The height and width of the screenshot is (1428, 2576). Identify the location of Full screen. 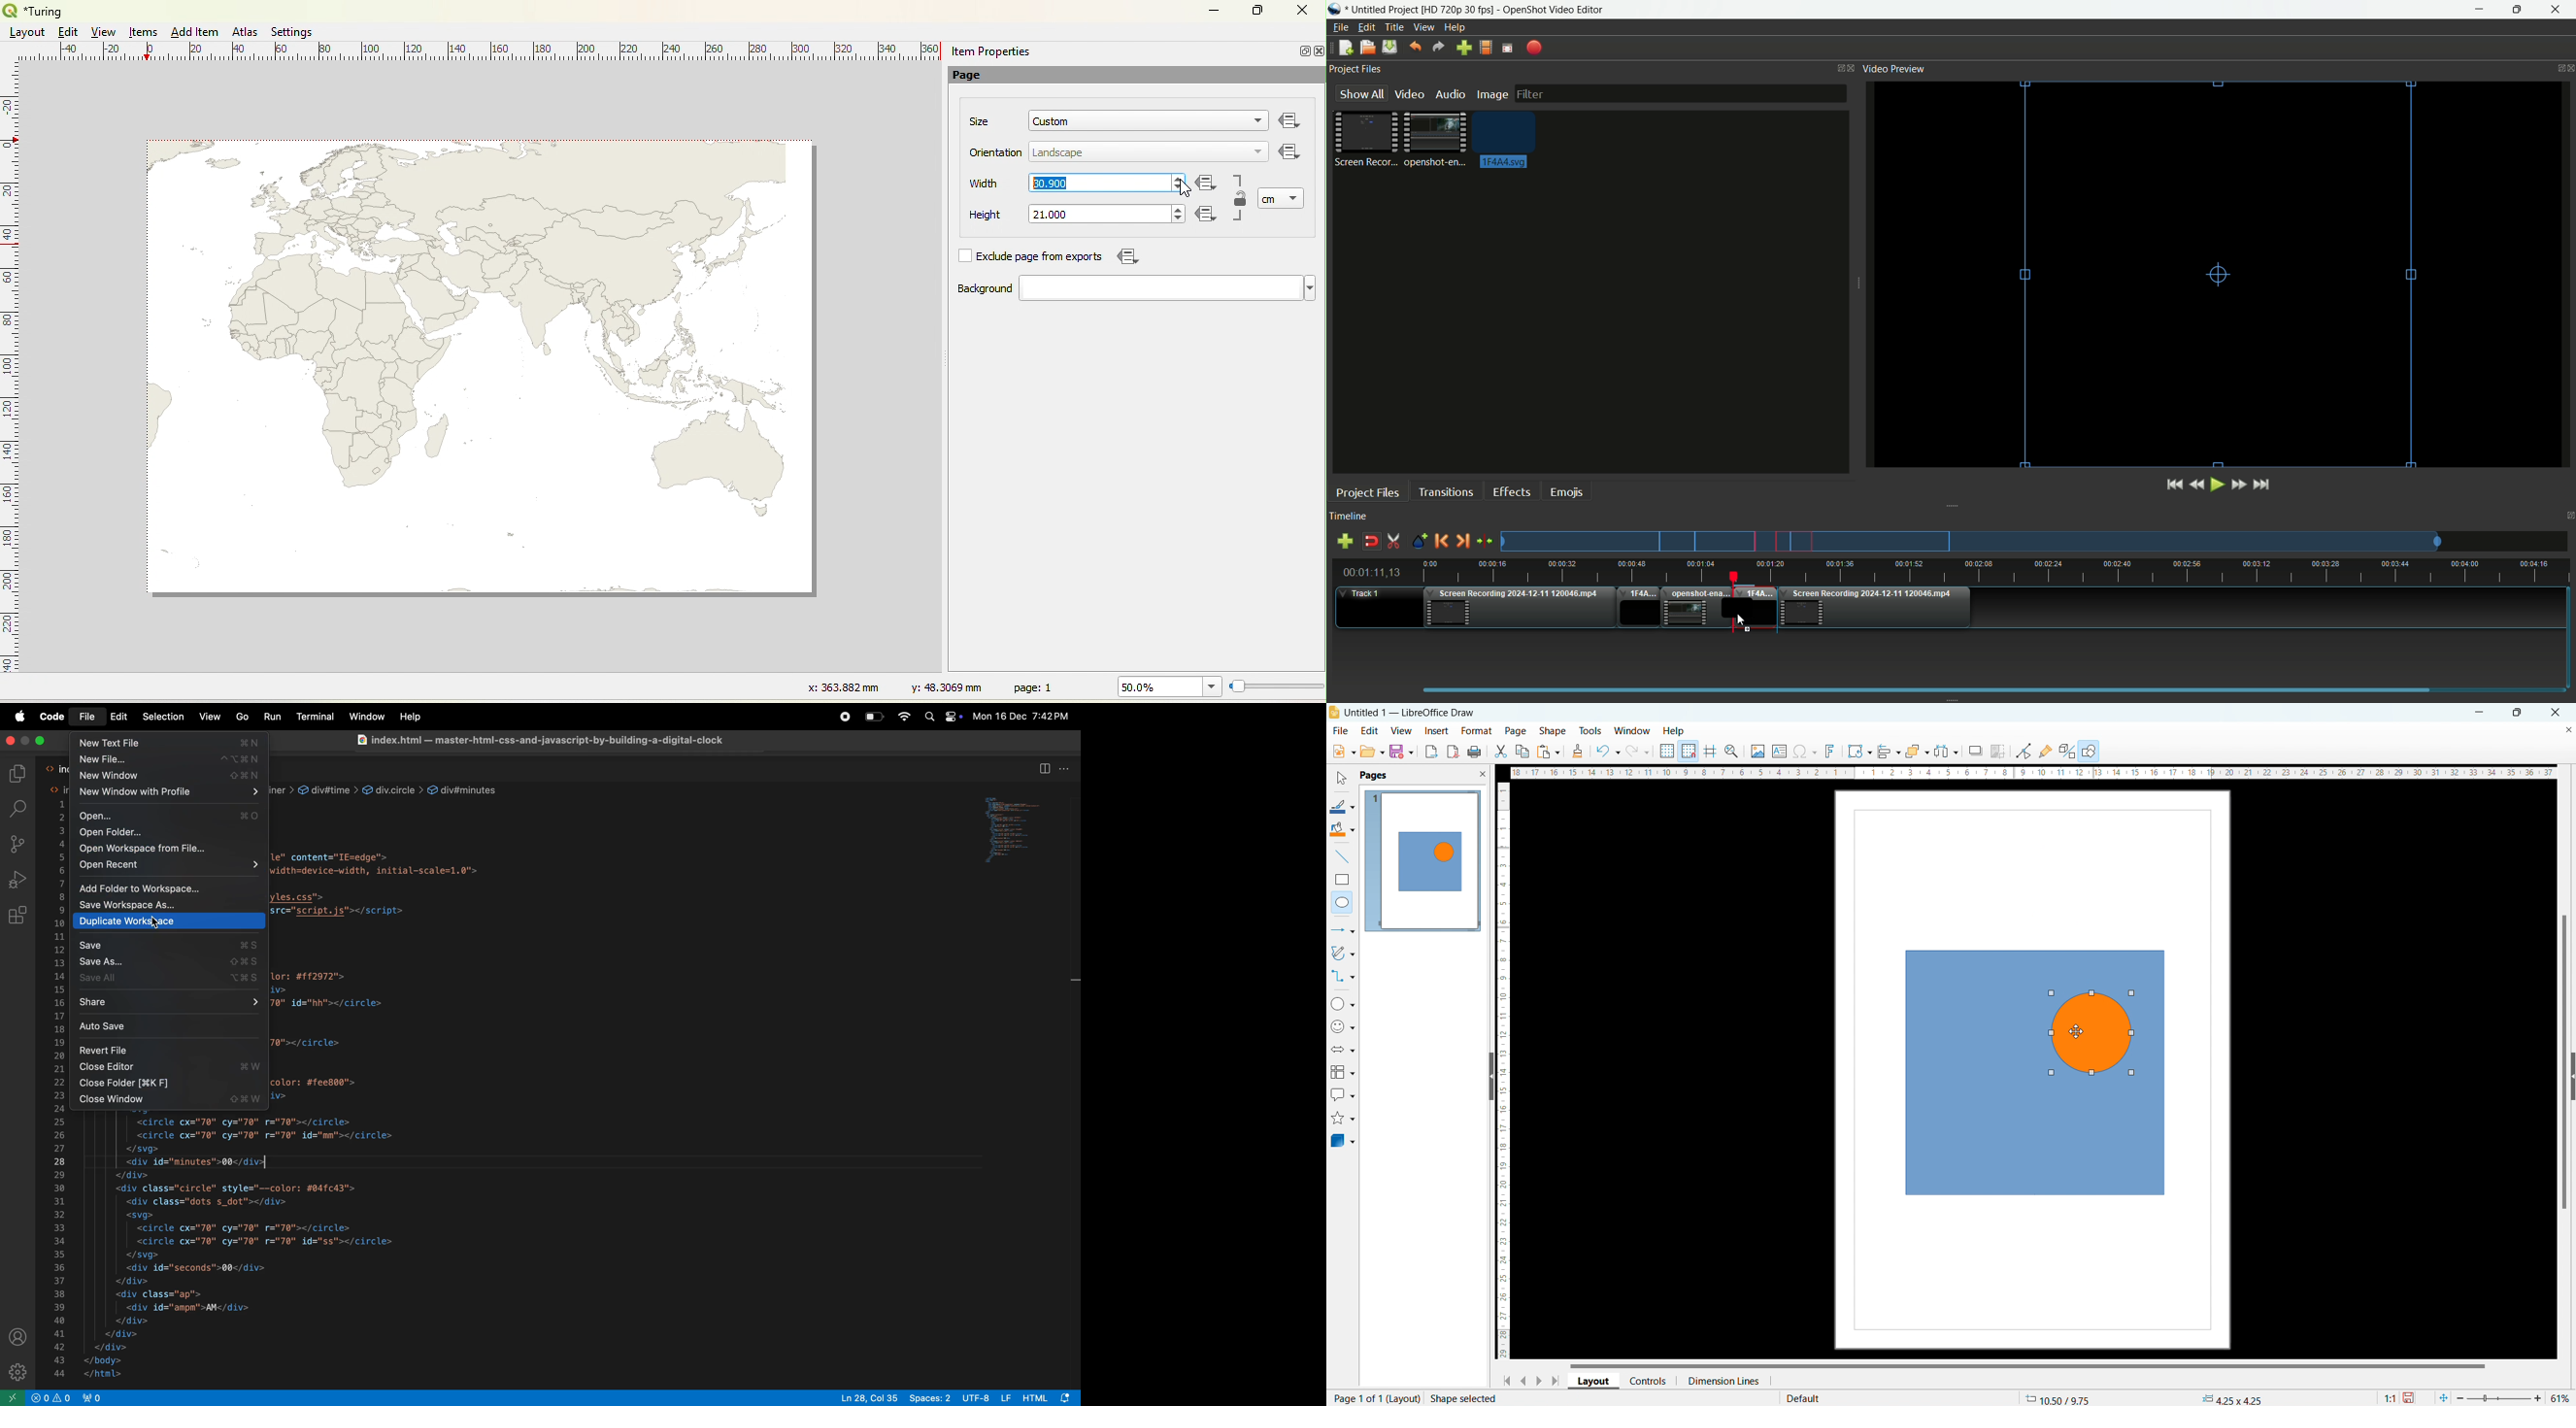
(1507, 48).